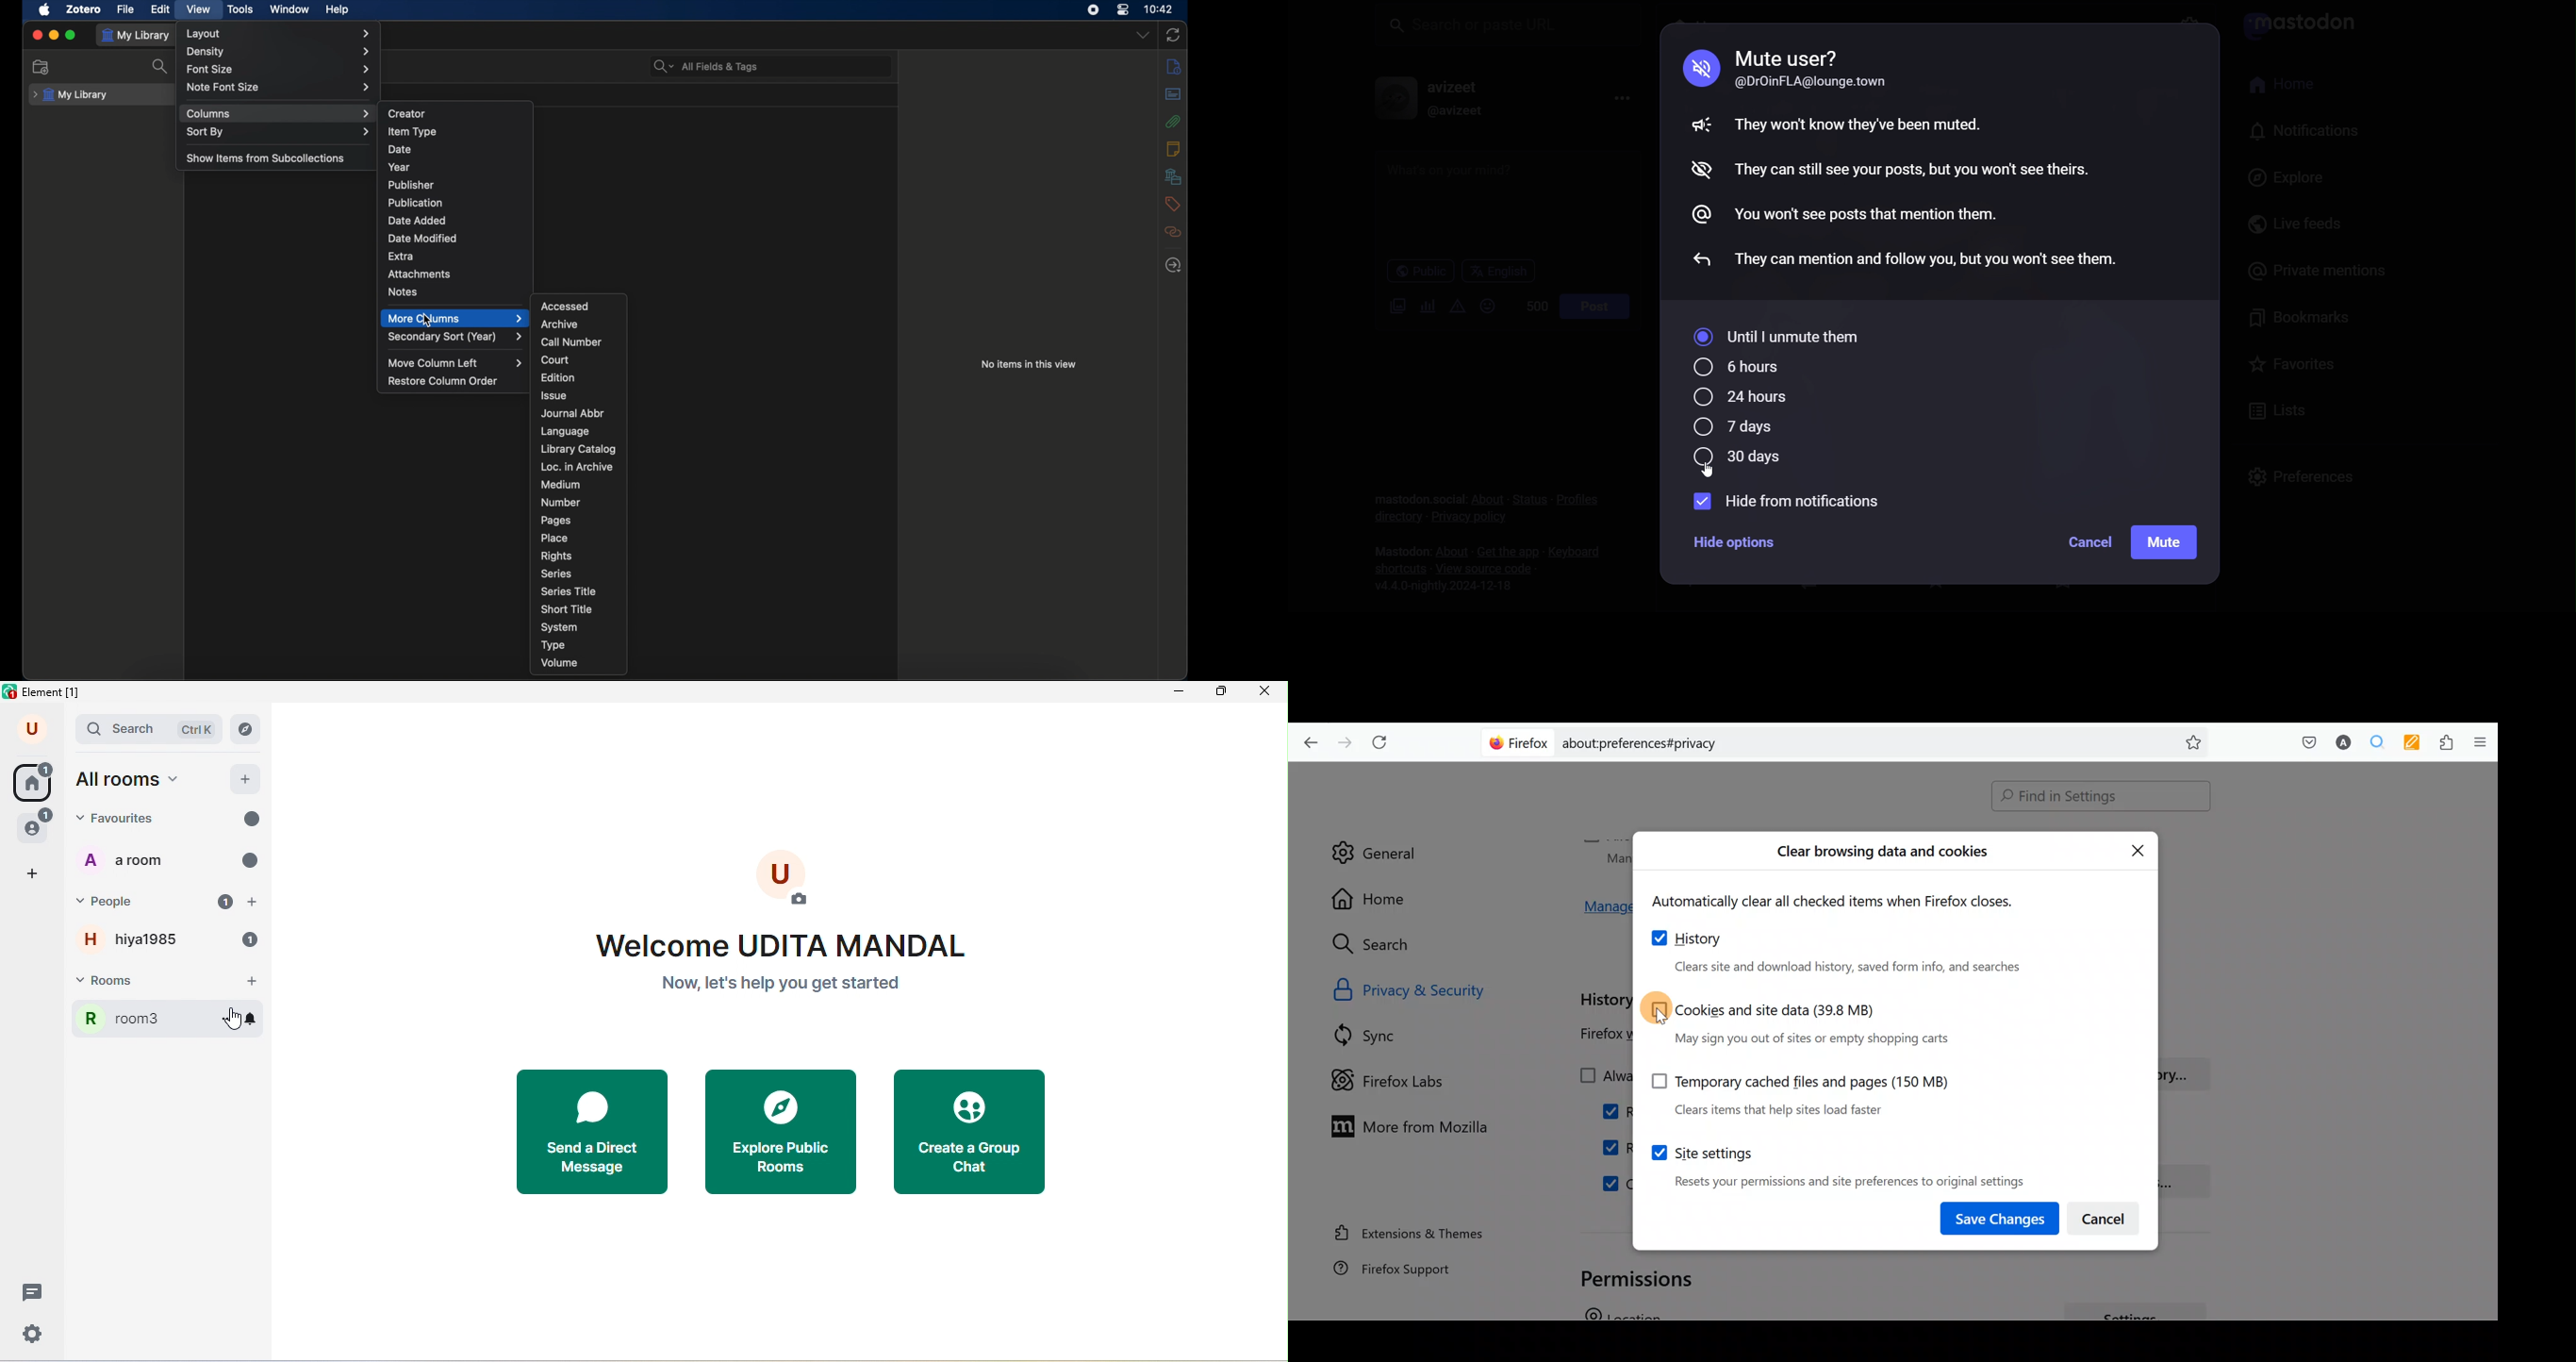 The width and height of the screenshot is (2576, 1372). What do you see at coordinates (256, 903) in the screenshot?
I see `add prople` at bounding box center [256, 903].